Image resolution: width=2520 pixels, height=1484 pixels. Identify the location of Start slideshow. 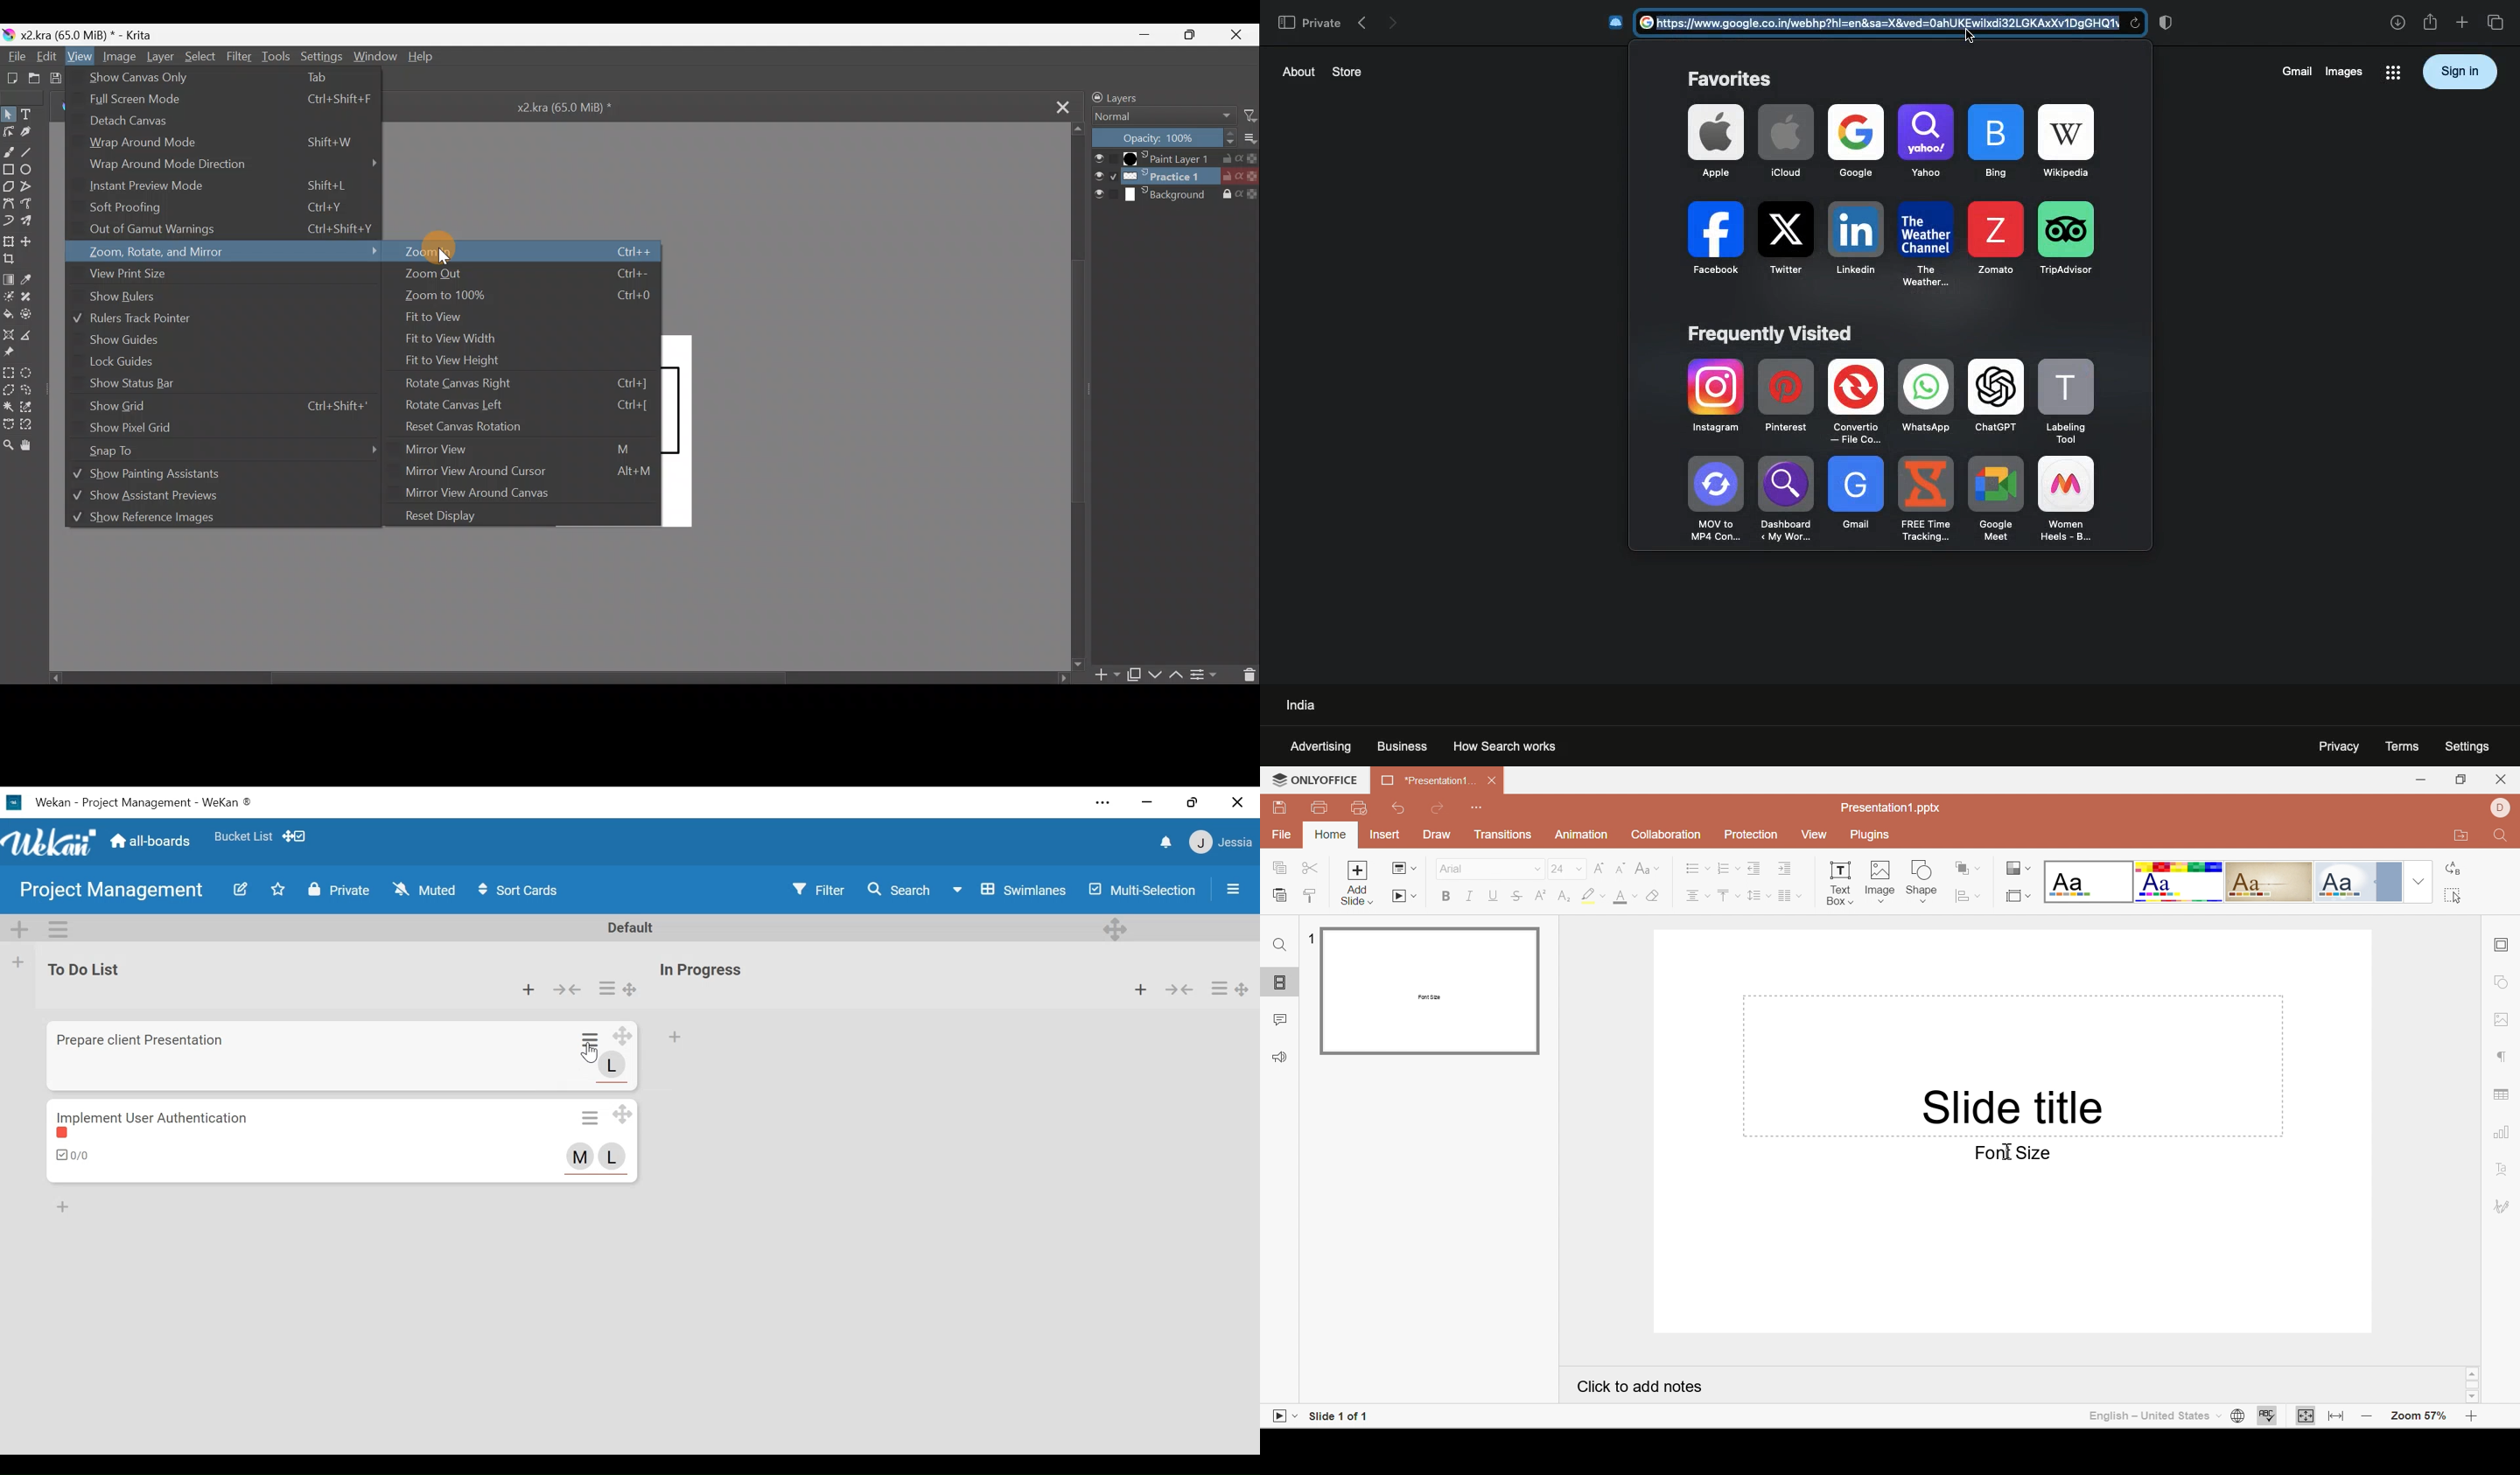
(1405, 898).